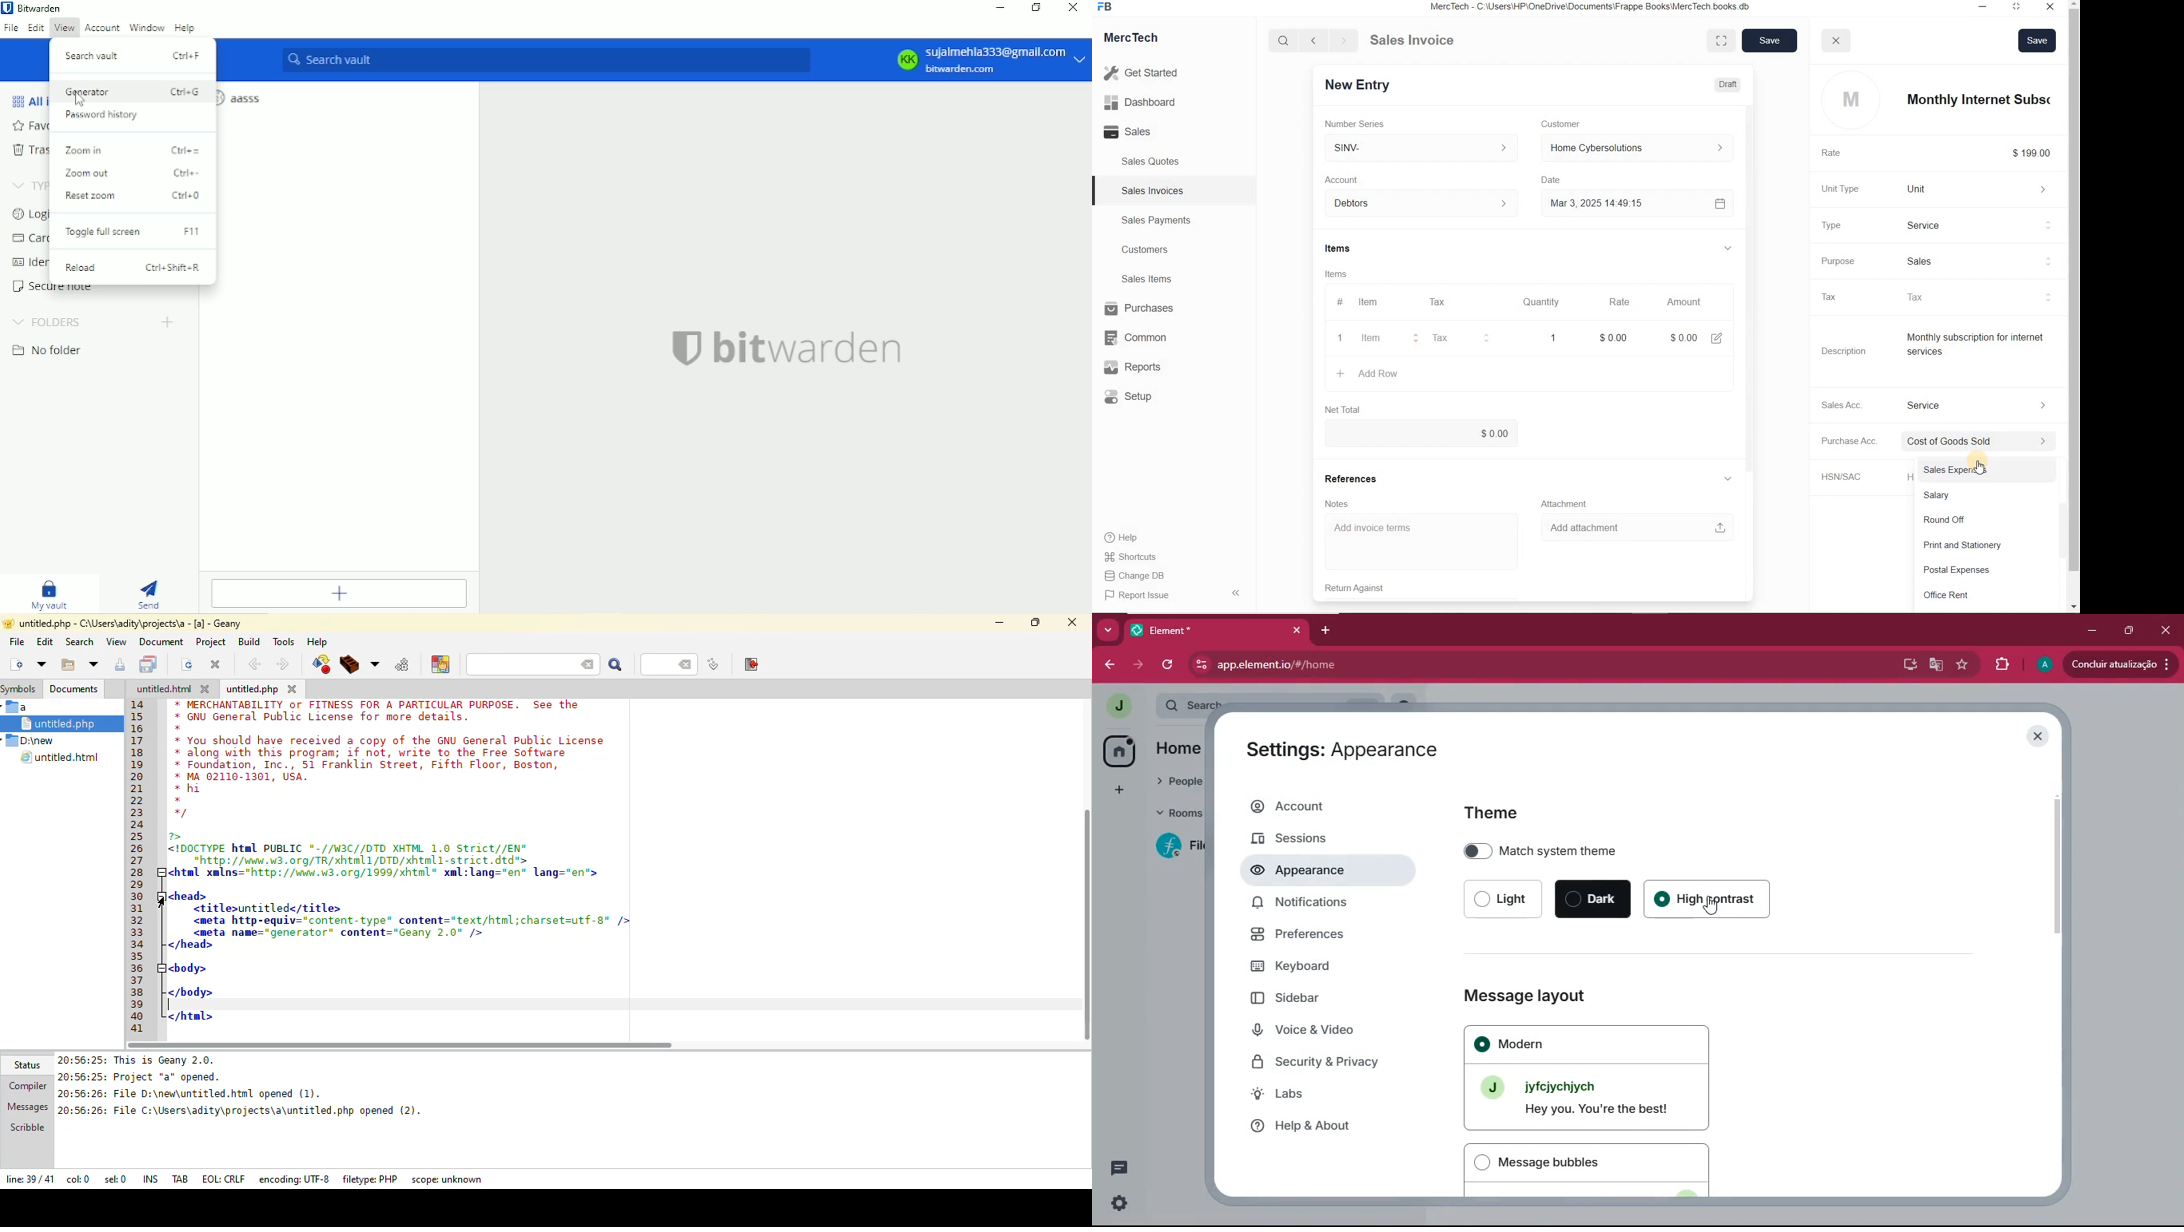 This screenshot has height=1232, width=2184. Describe the element at coordinates (1315, 41) in the screenshot. I see `Go back` at that location.